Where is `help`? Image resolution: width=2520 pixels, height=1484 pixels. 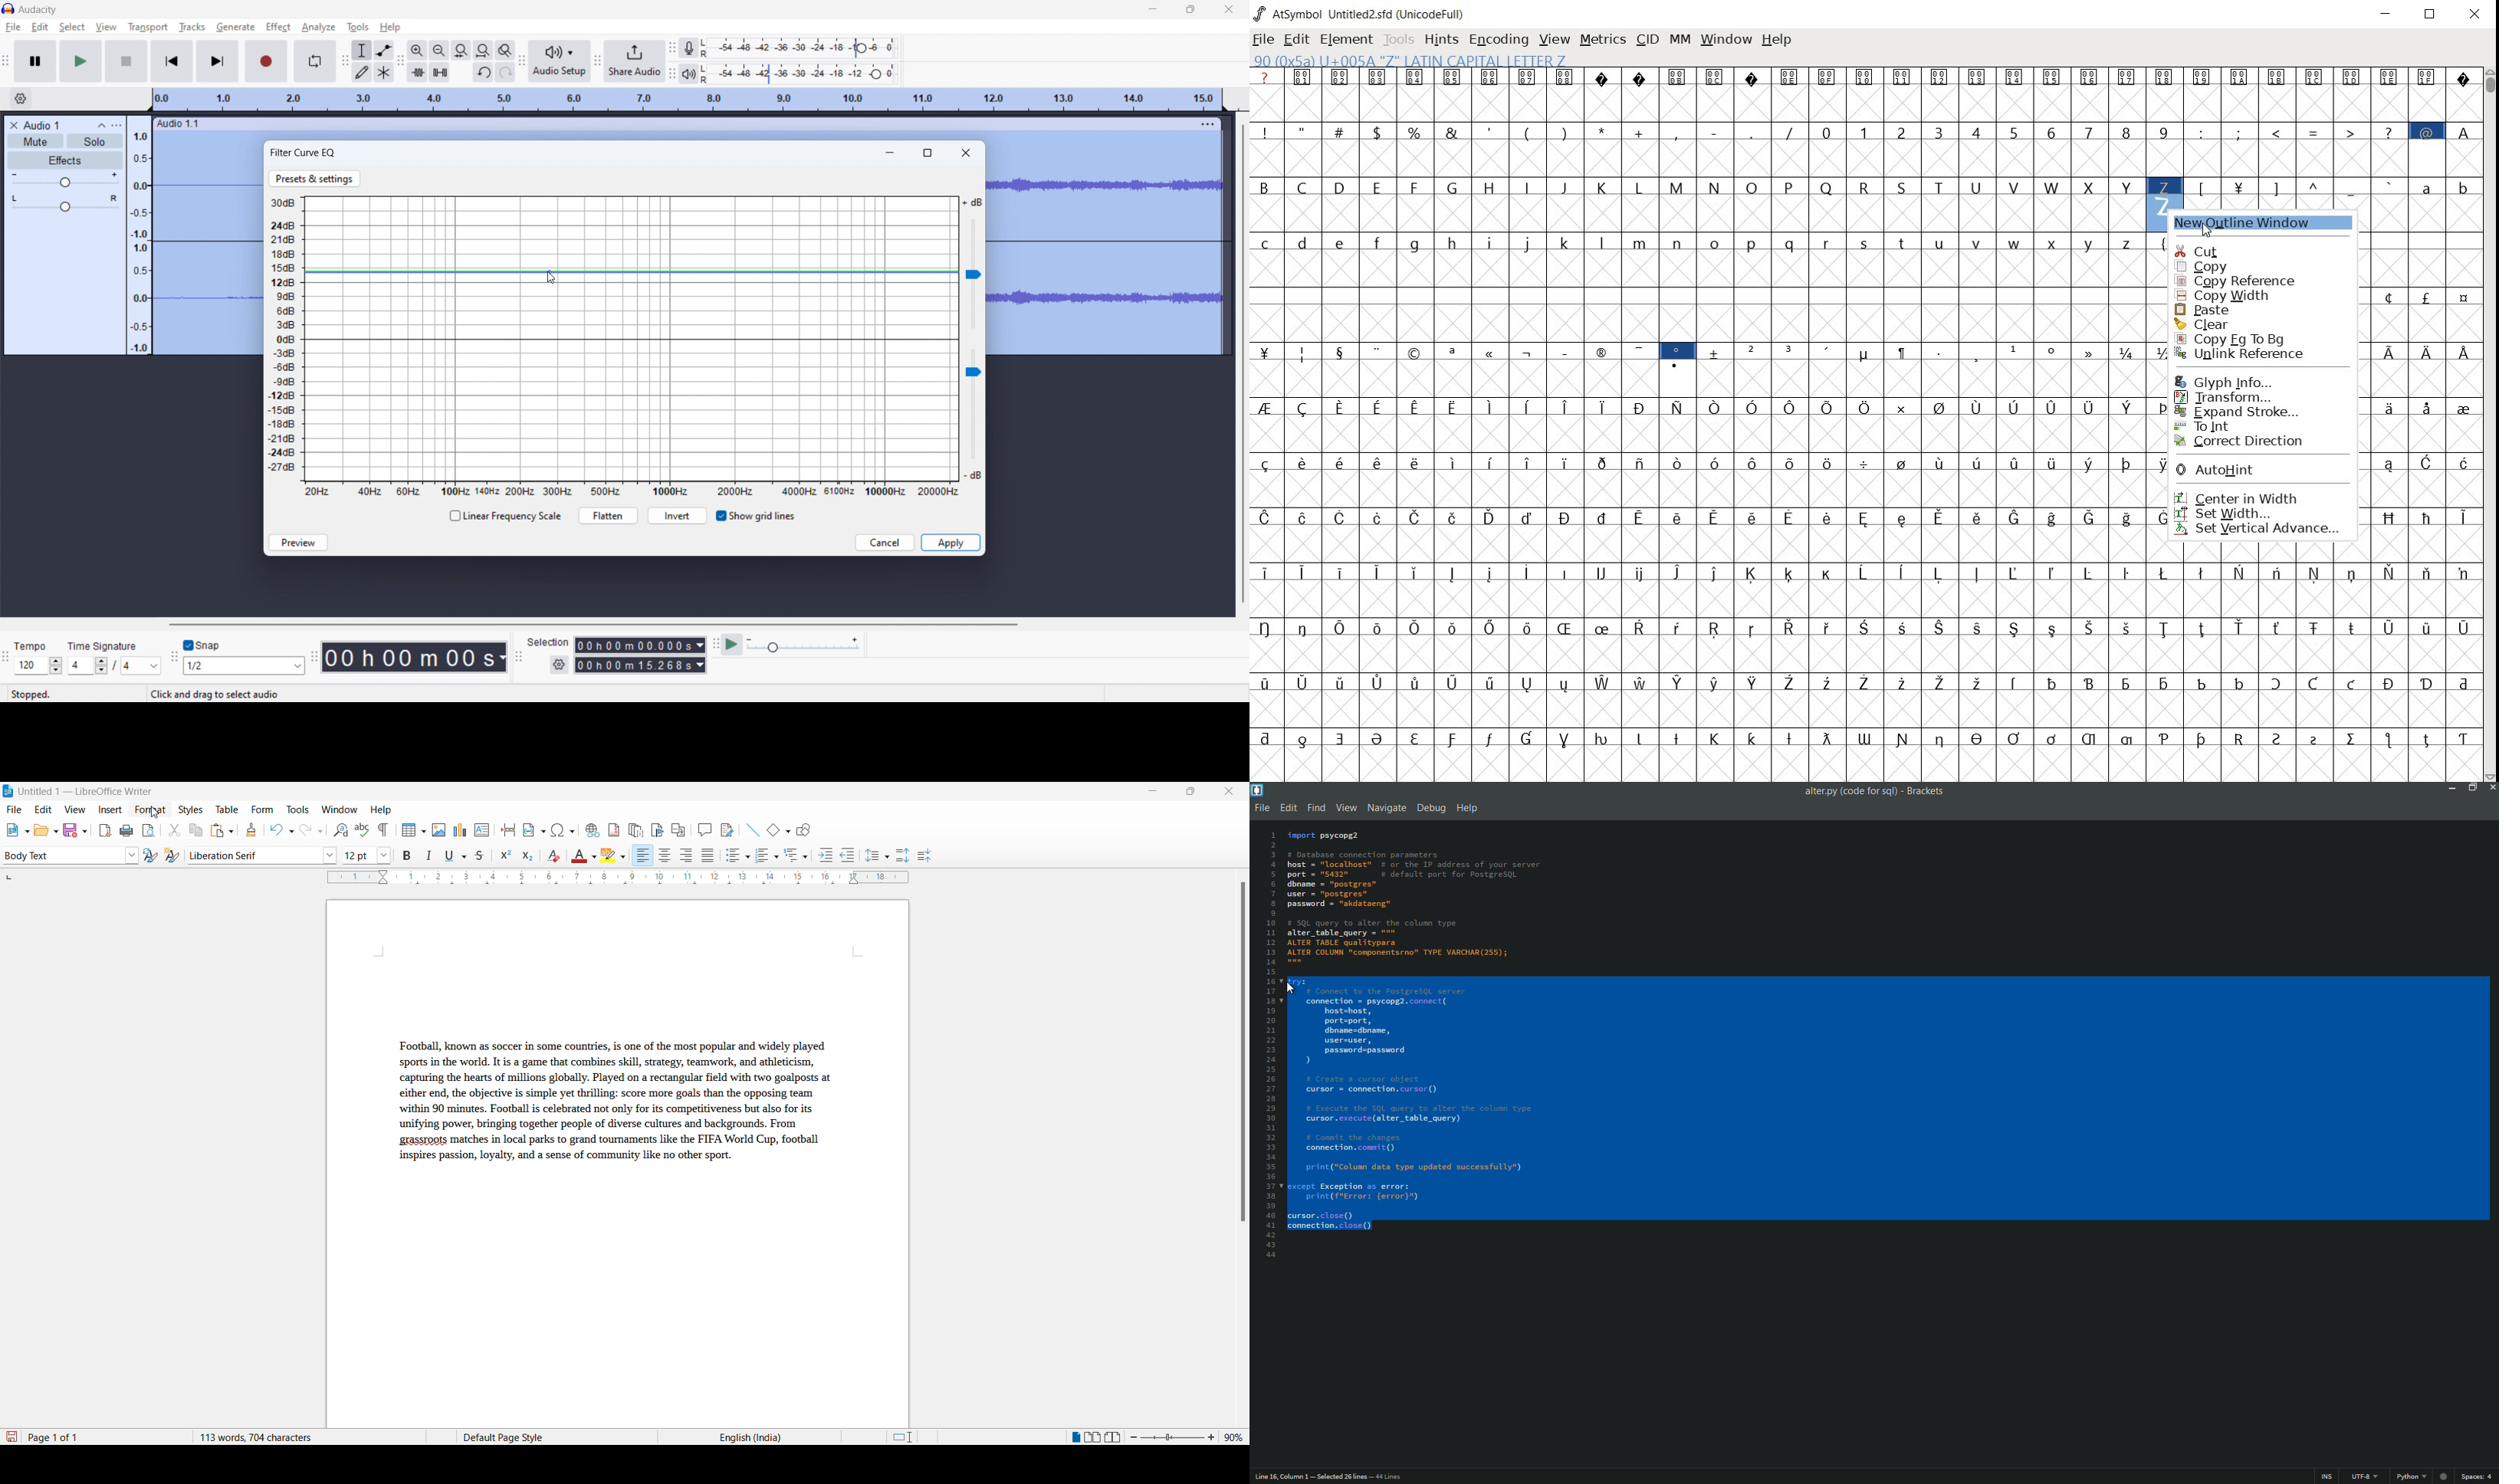 help is located at coordinates (391, 27).